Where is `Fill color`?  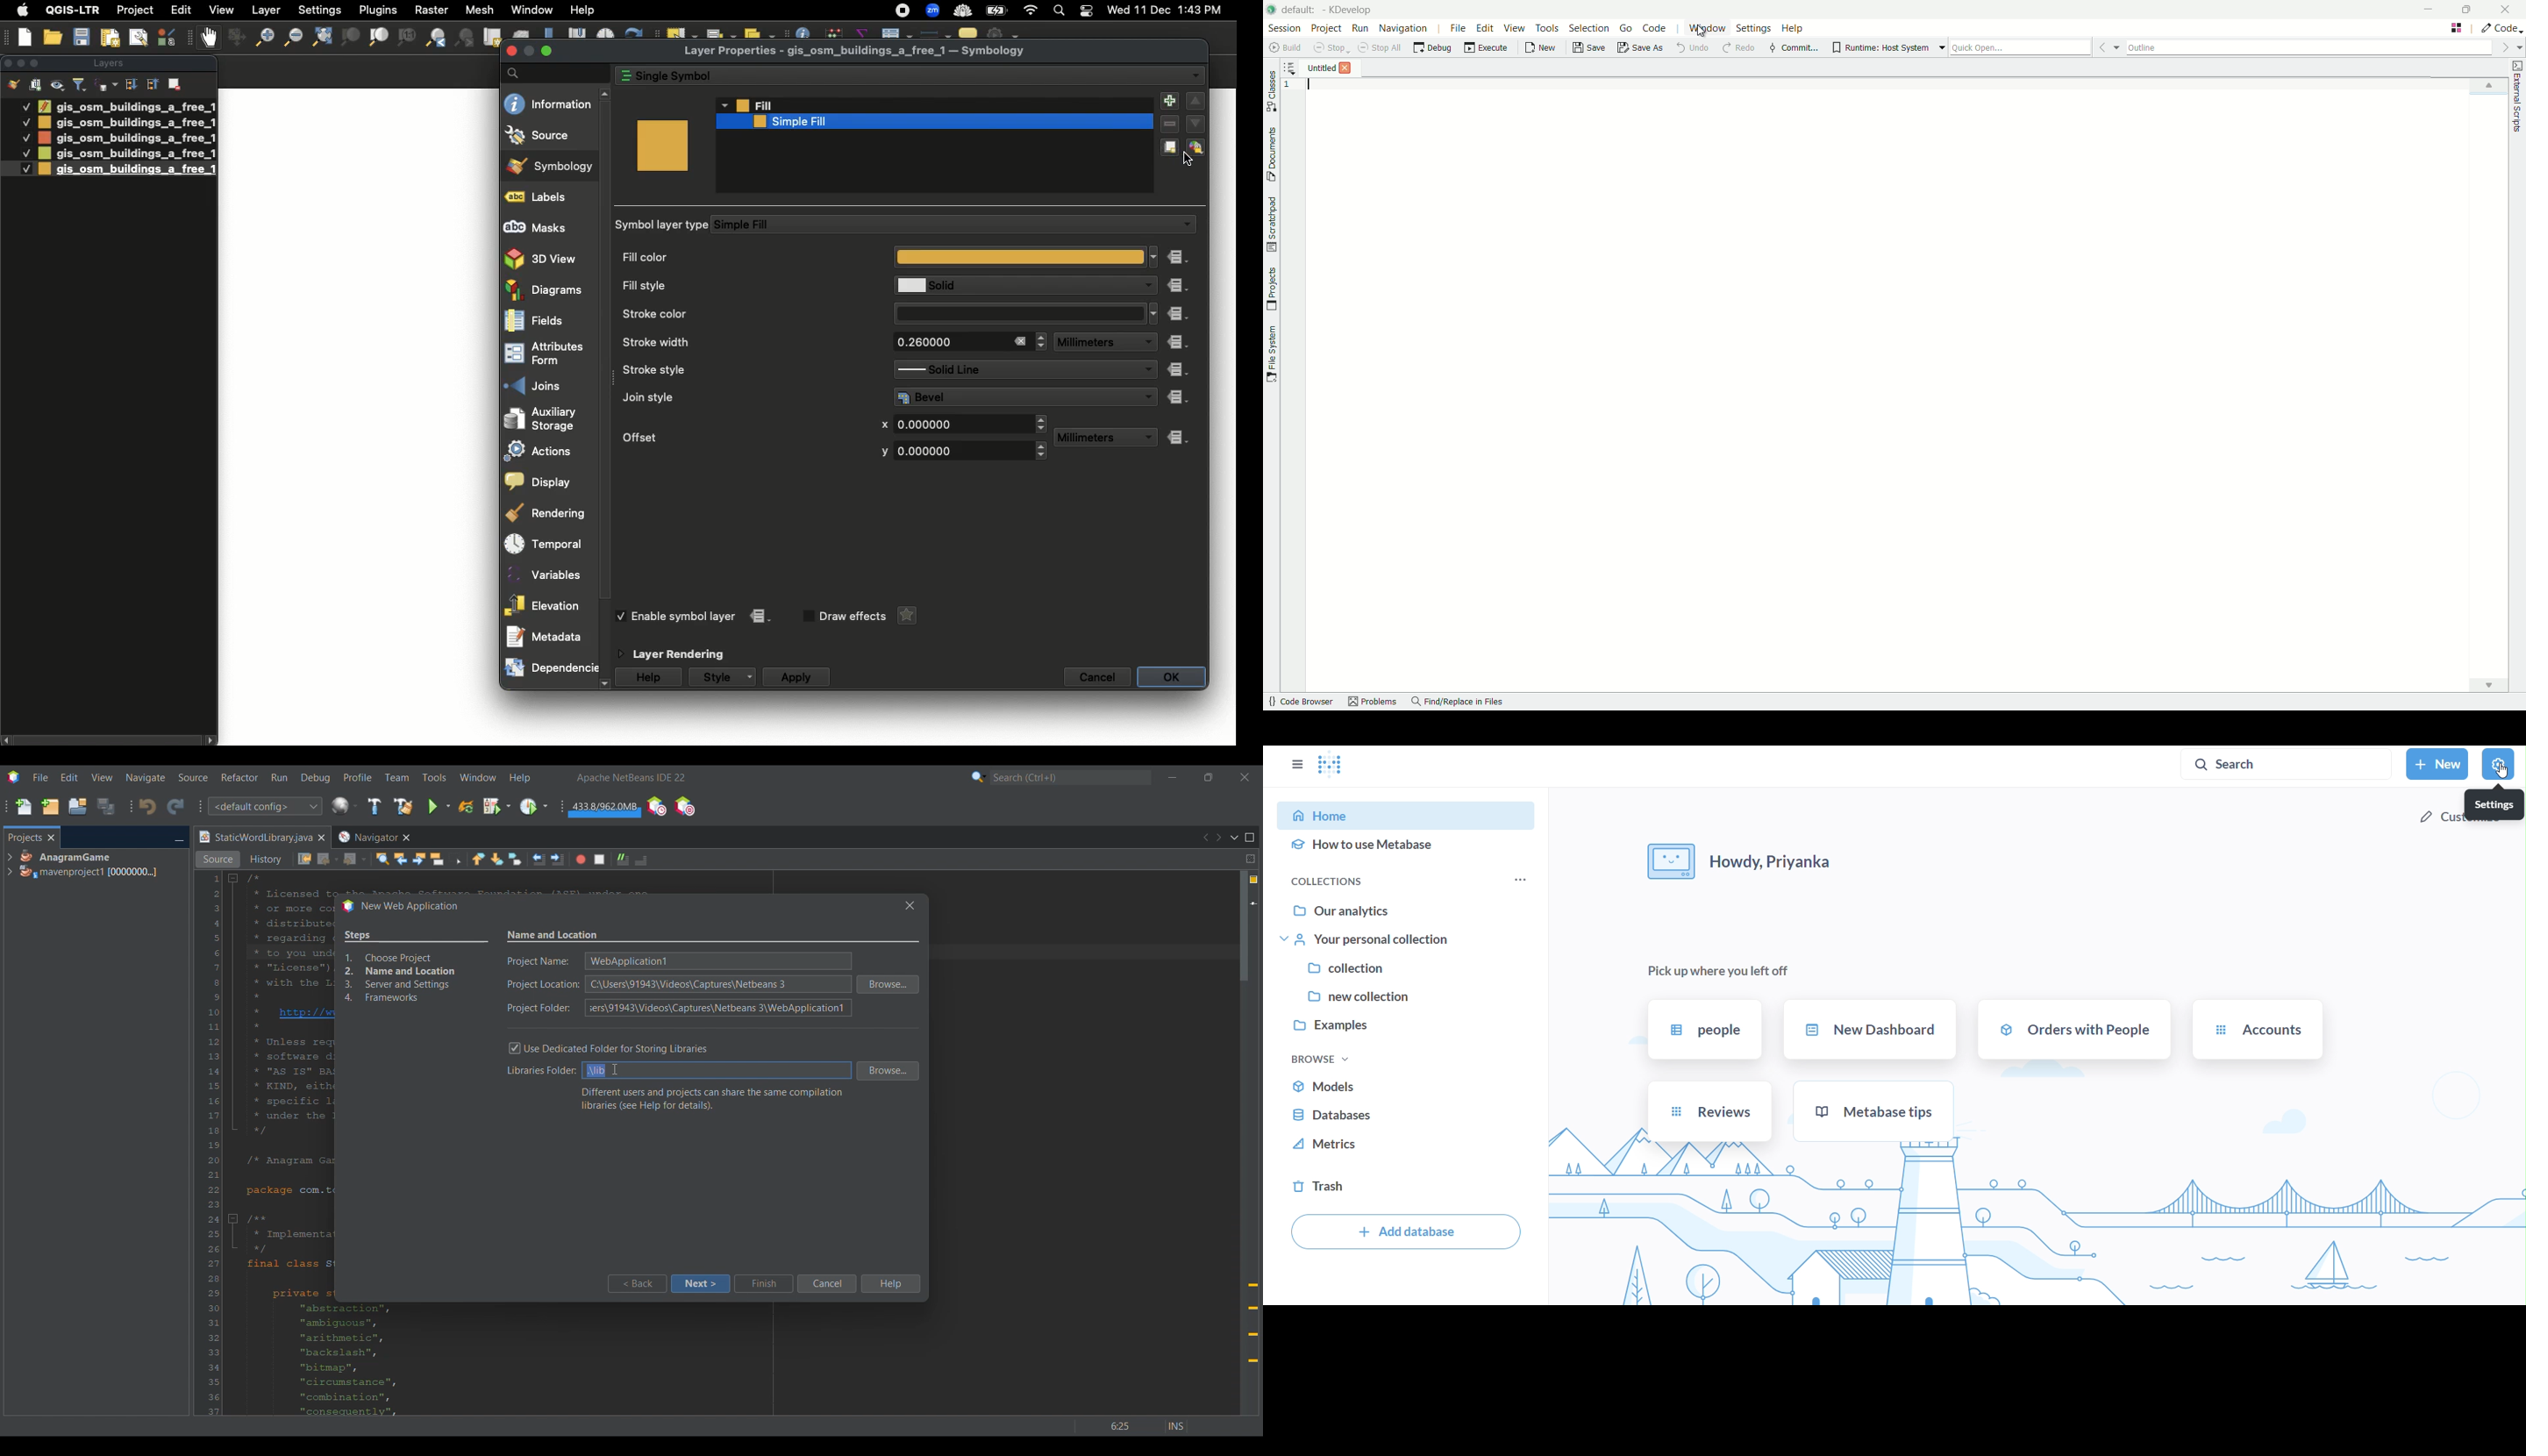
Fill color is located at coordinates (883, 259).